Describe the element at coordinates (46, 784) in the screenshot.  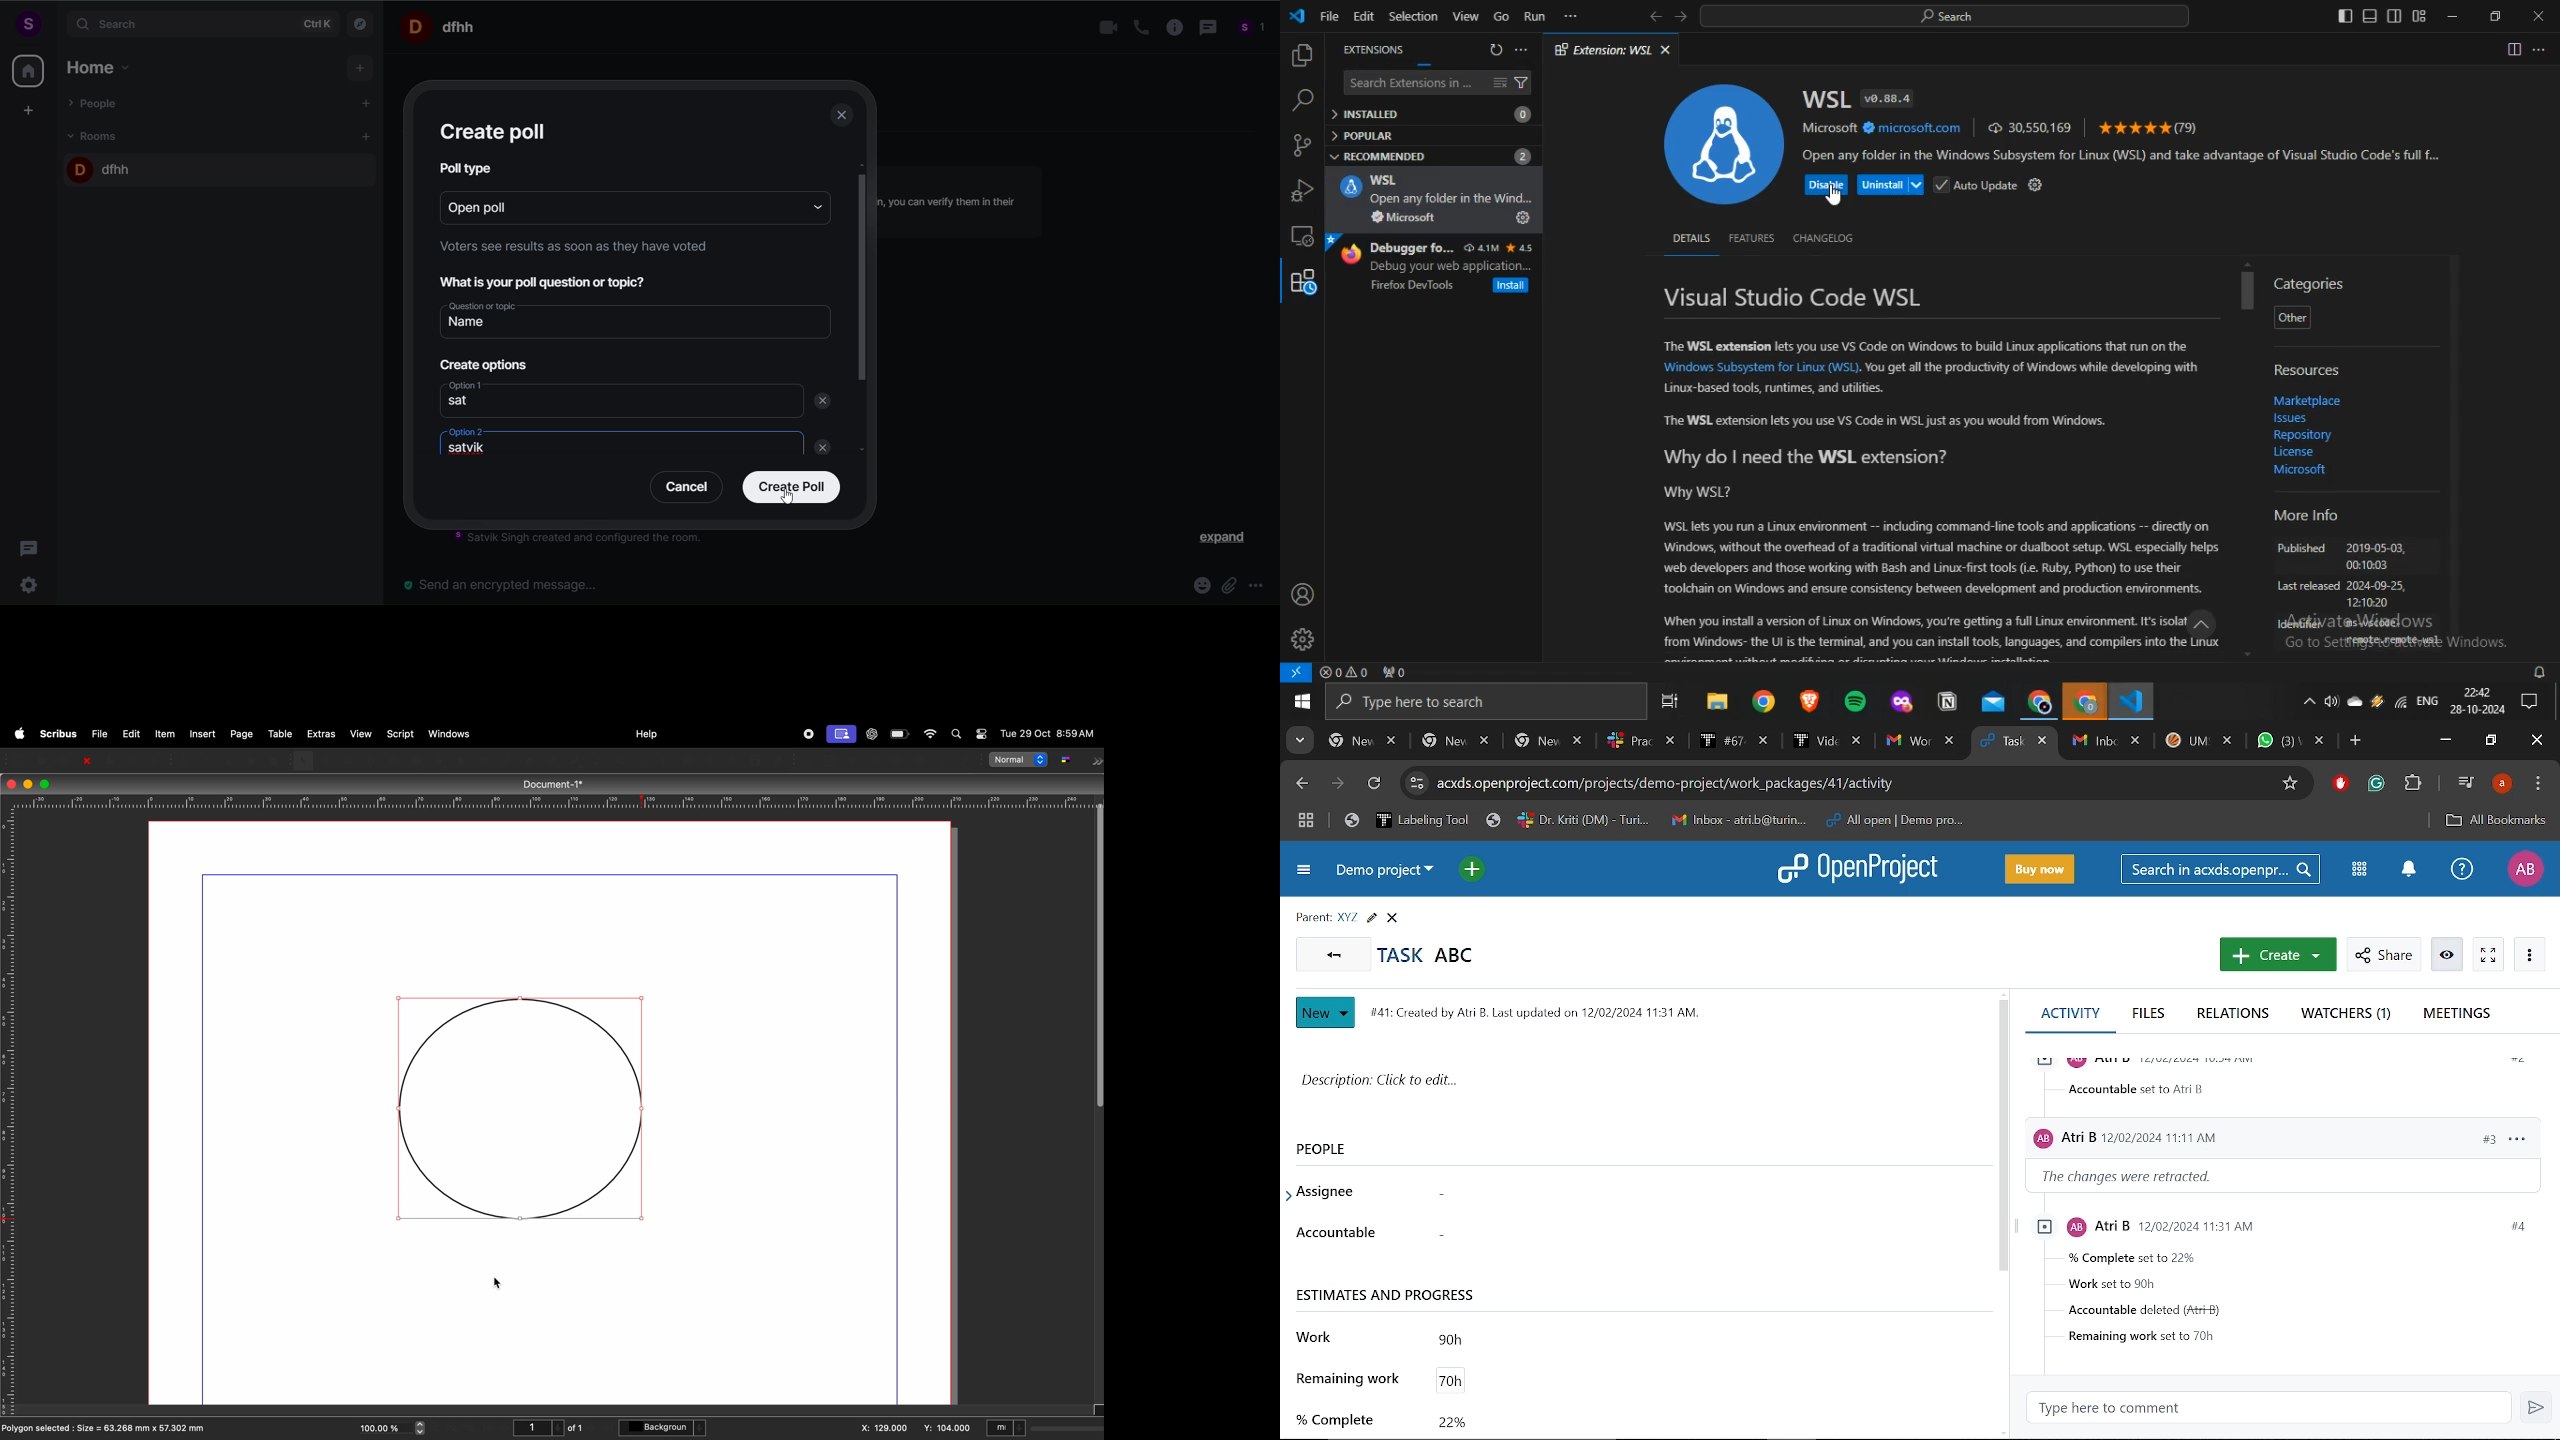
I see `maximize` at that location.